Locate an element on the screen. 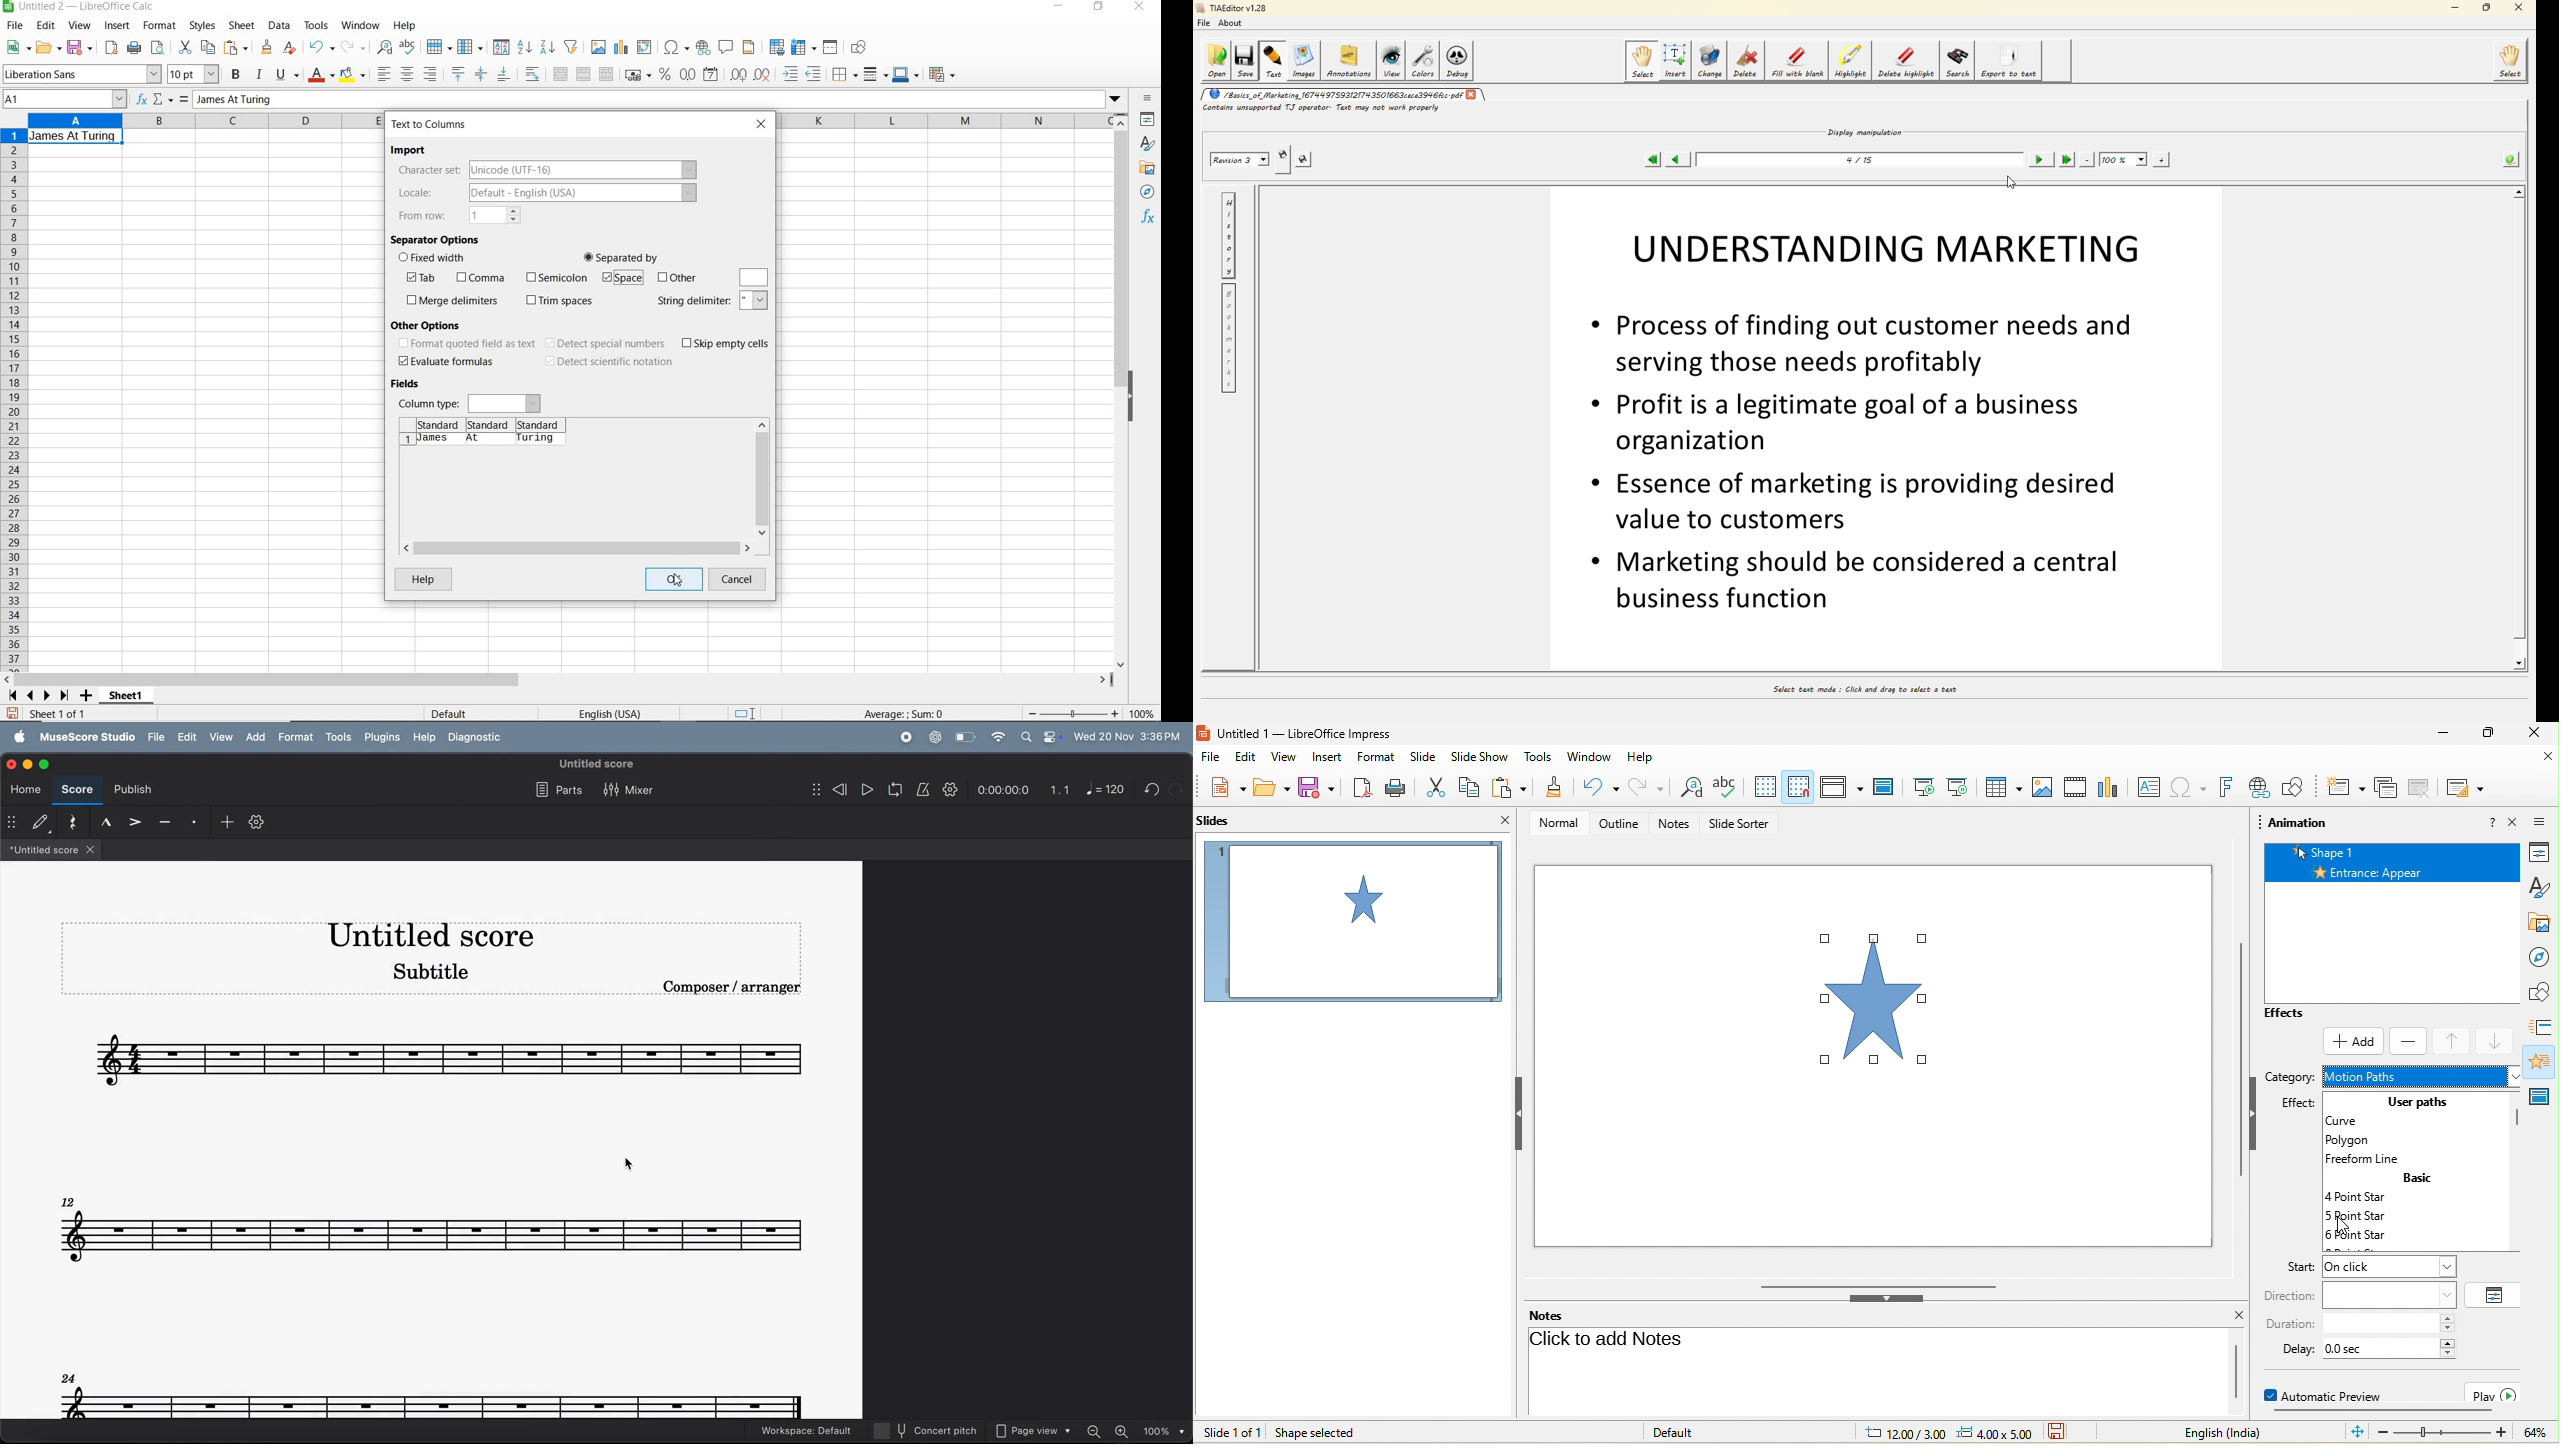 This screenshot has height=1456, width=2576. help is located at coordinates (1641, 758).